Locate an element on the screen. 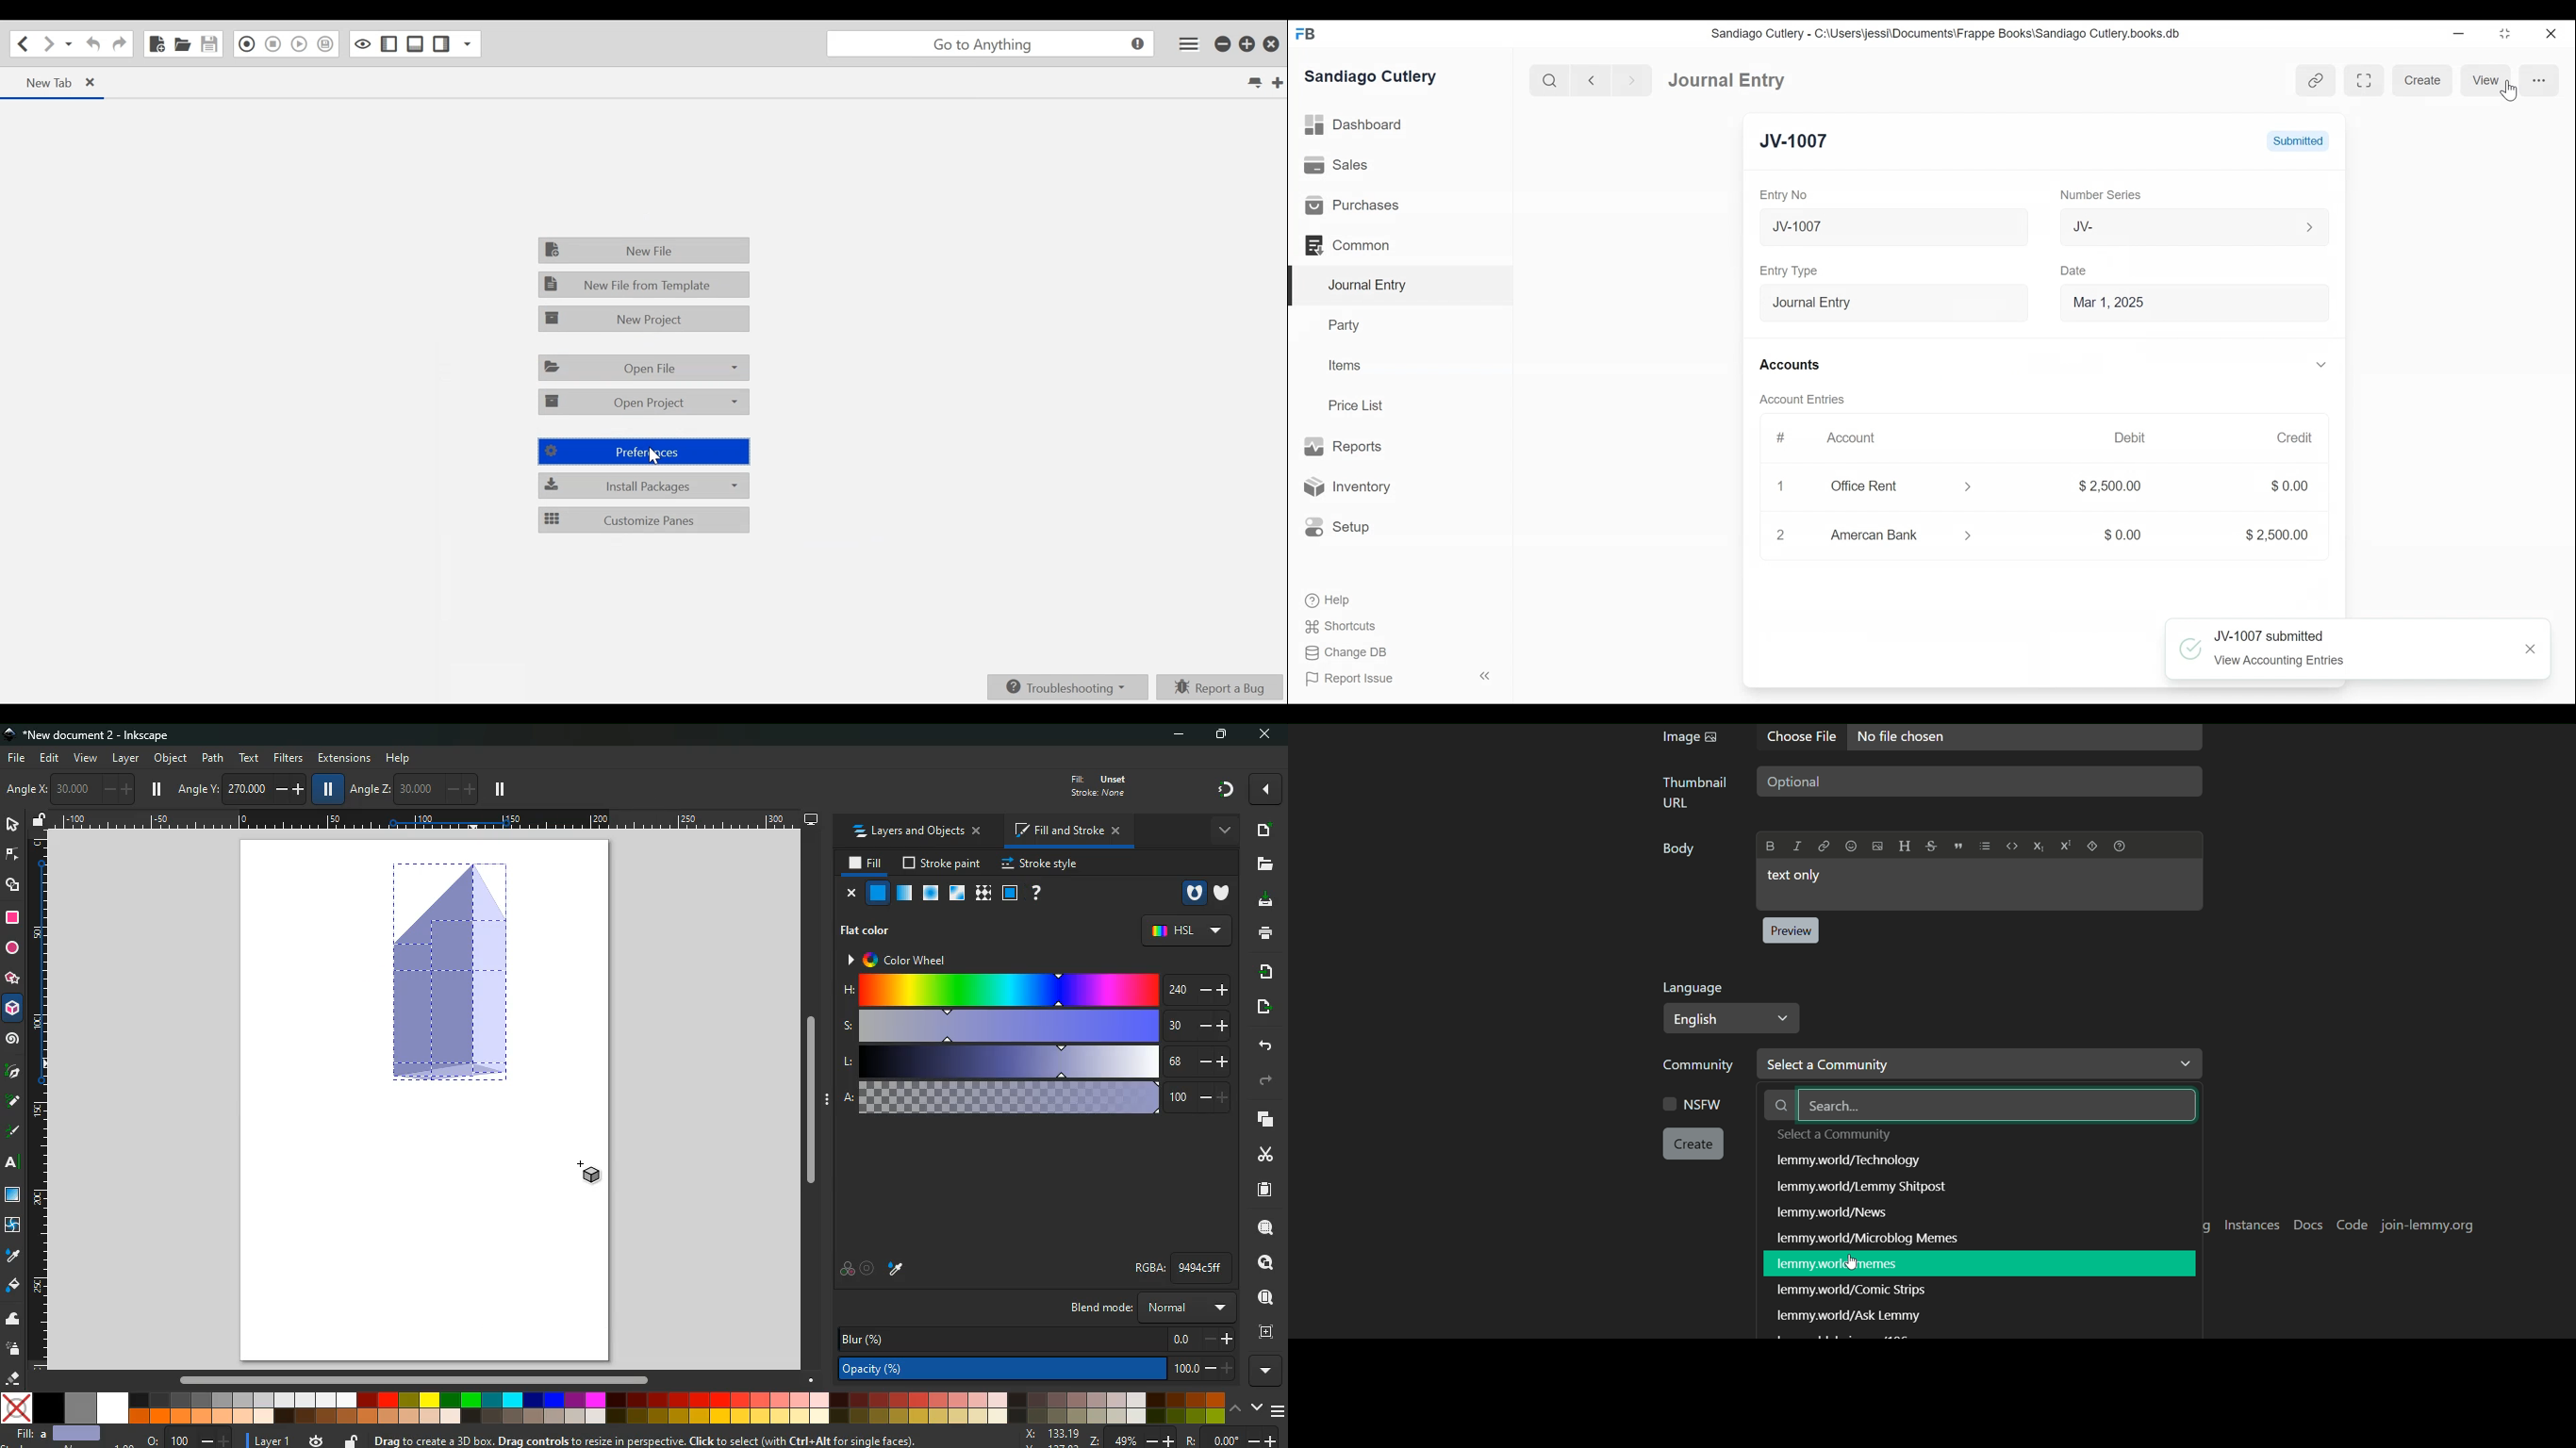 Image resolution: width=2576 pixels, height=1456 pixels. cursor is located at coordinates (2510, 92).